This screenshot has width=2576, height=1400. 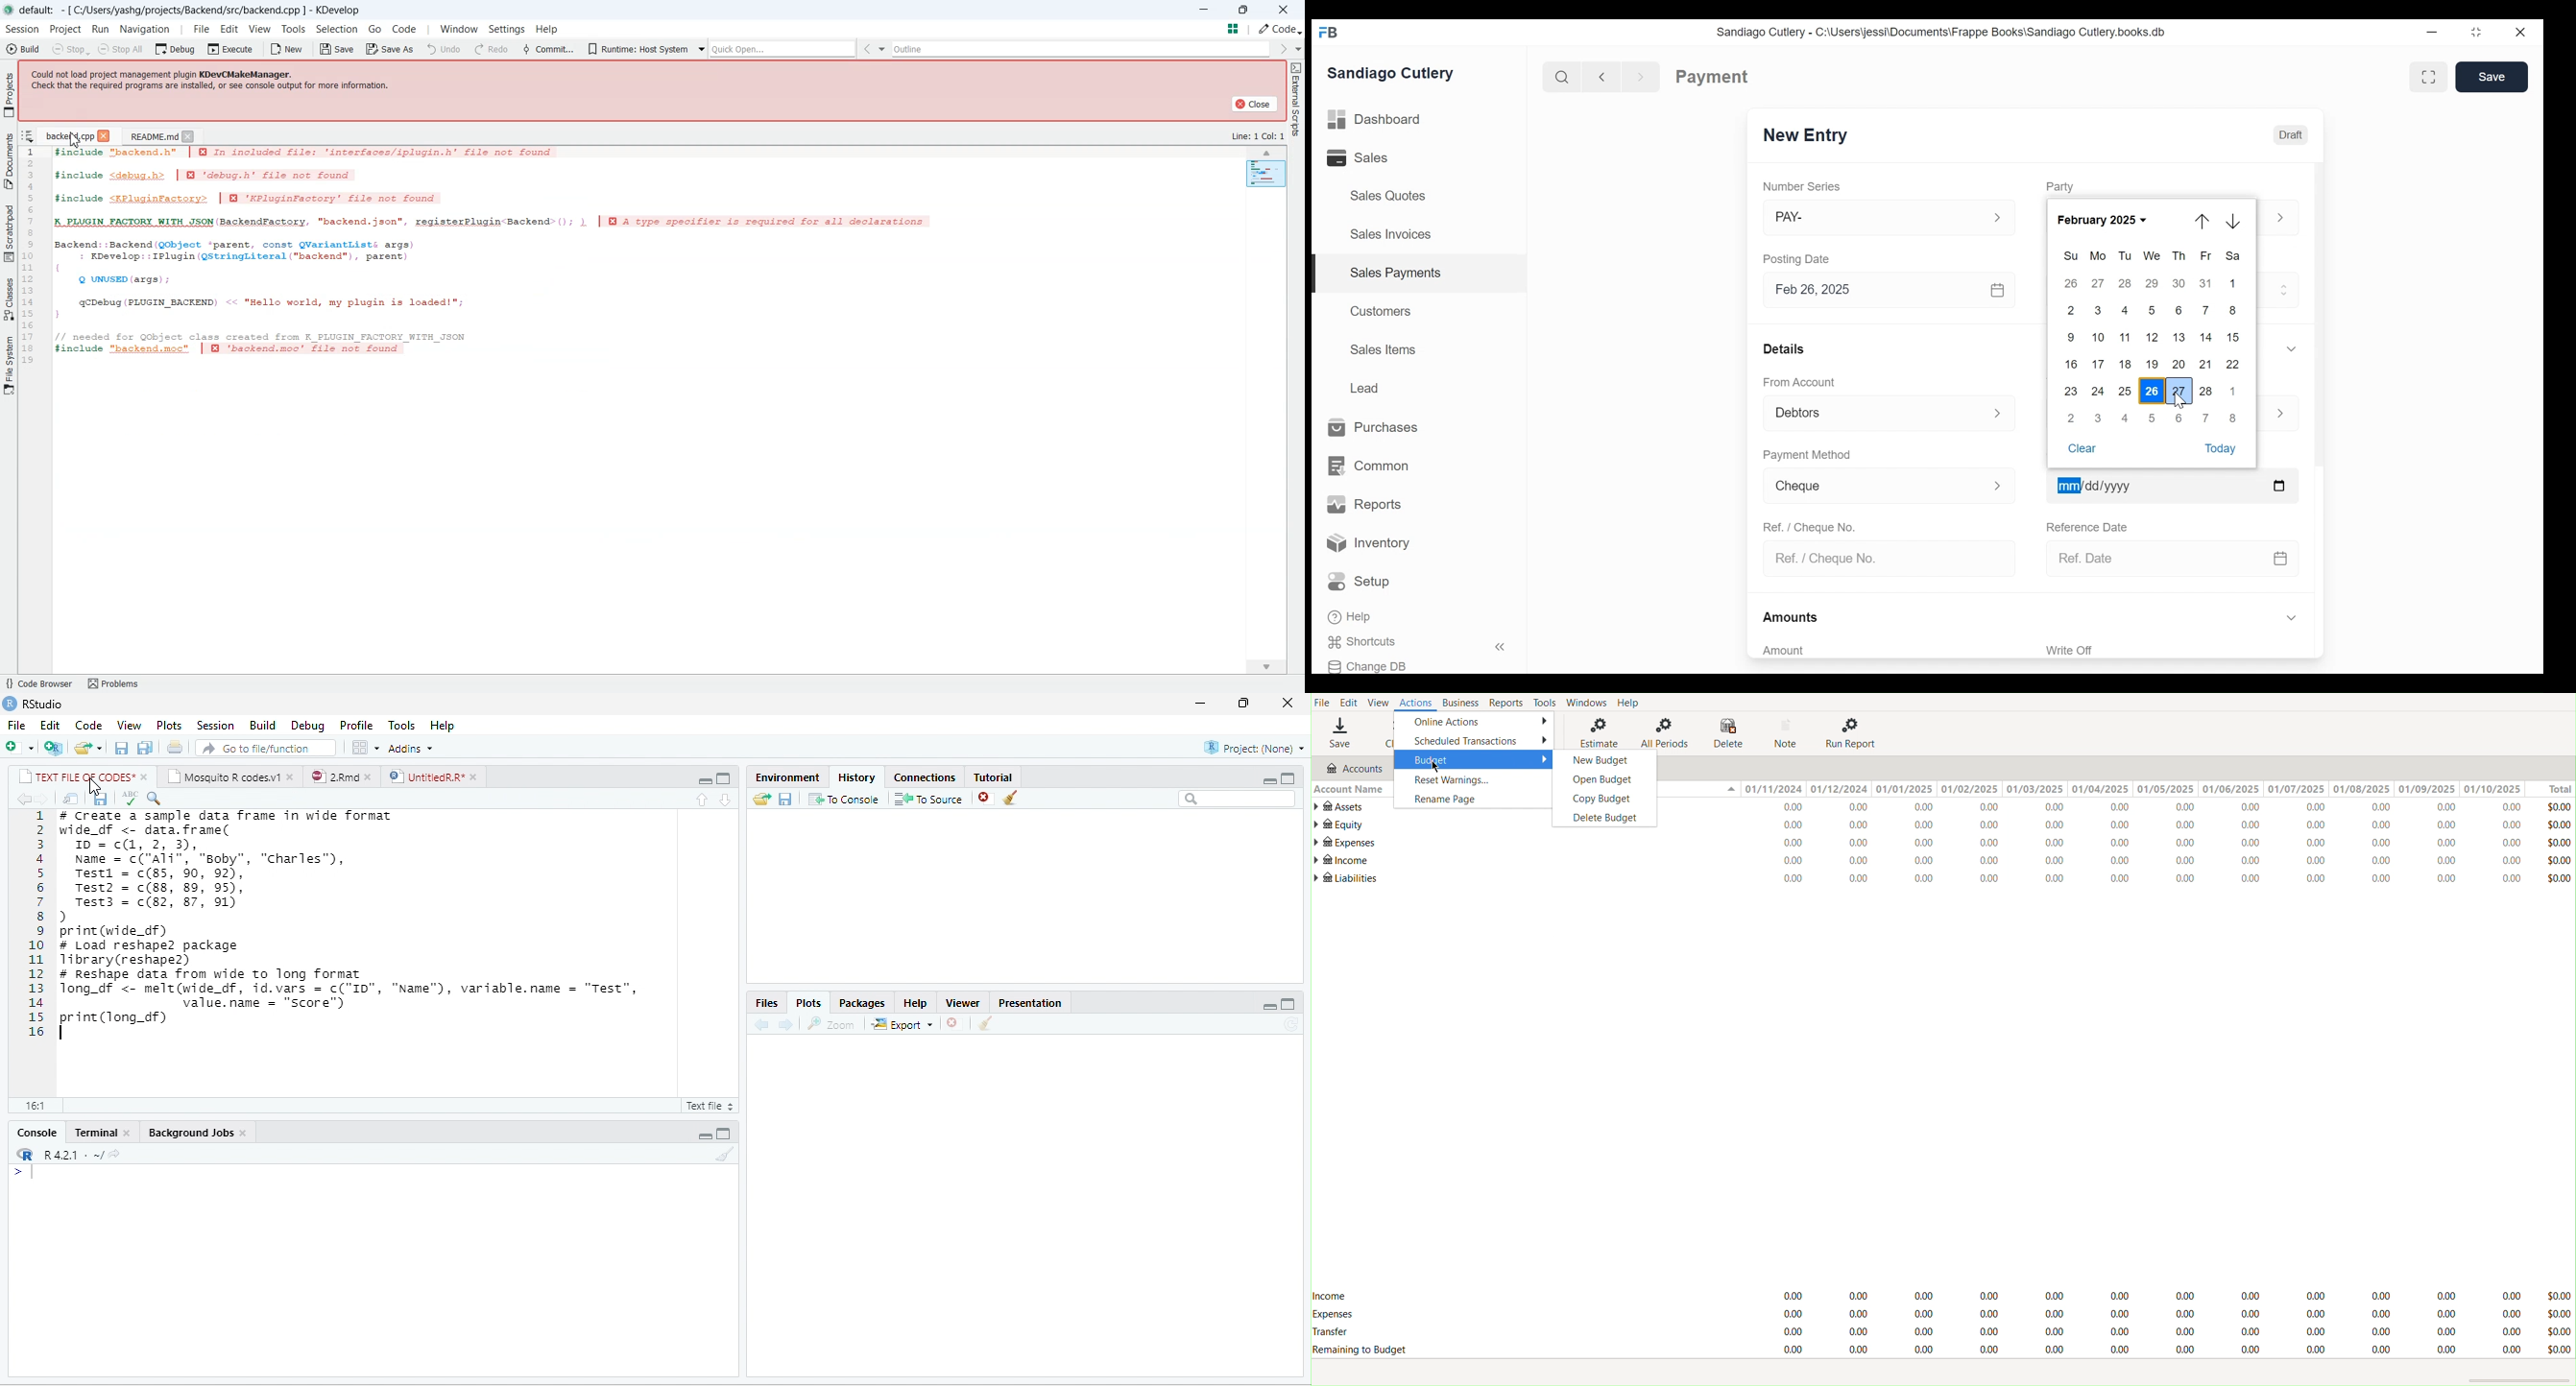 What do you see at coordinates (1883, 560) in the screenshot?
I see `Ref. / Cheque No.` at bounding box center [1883, 560].